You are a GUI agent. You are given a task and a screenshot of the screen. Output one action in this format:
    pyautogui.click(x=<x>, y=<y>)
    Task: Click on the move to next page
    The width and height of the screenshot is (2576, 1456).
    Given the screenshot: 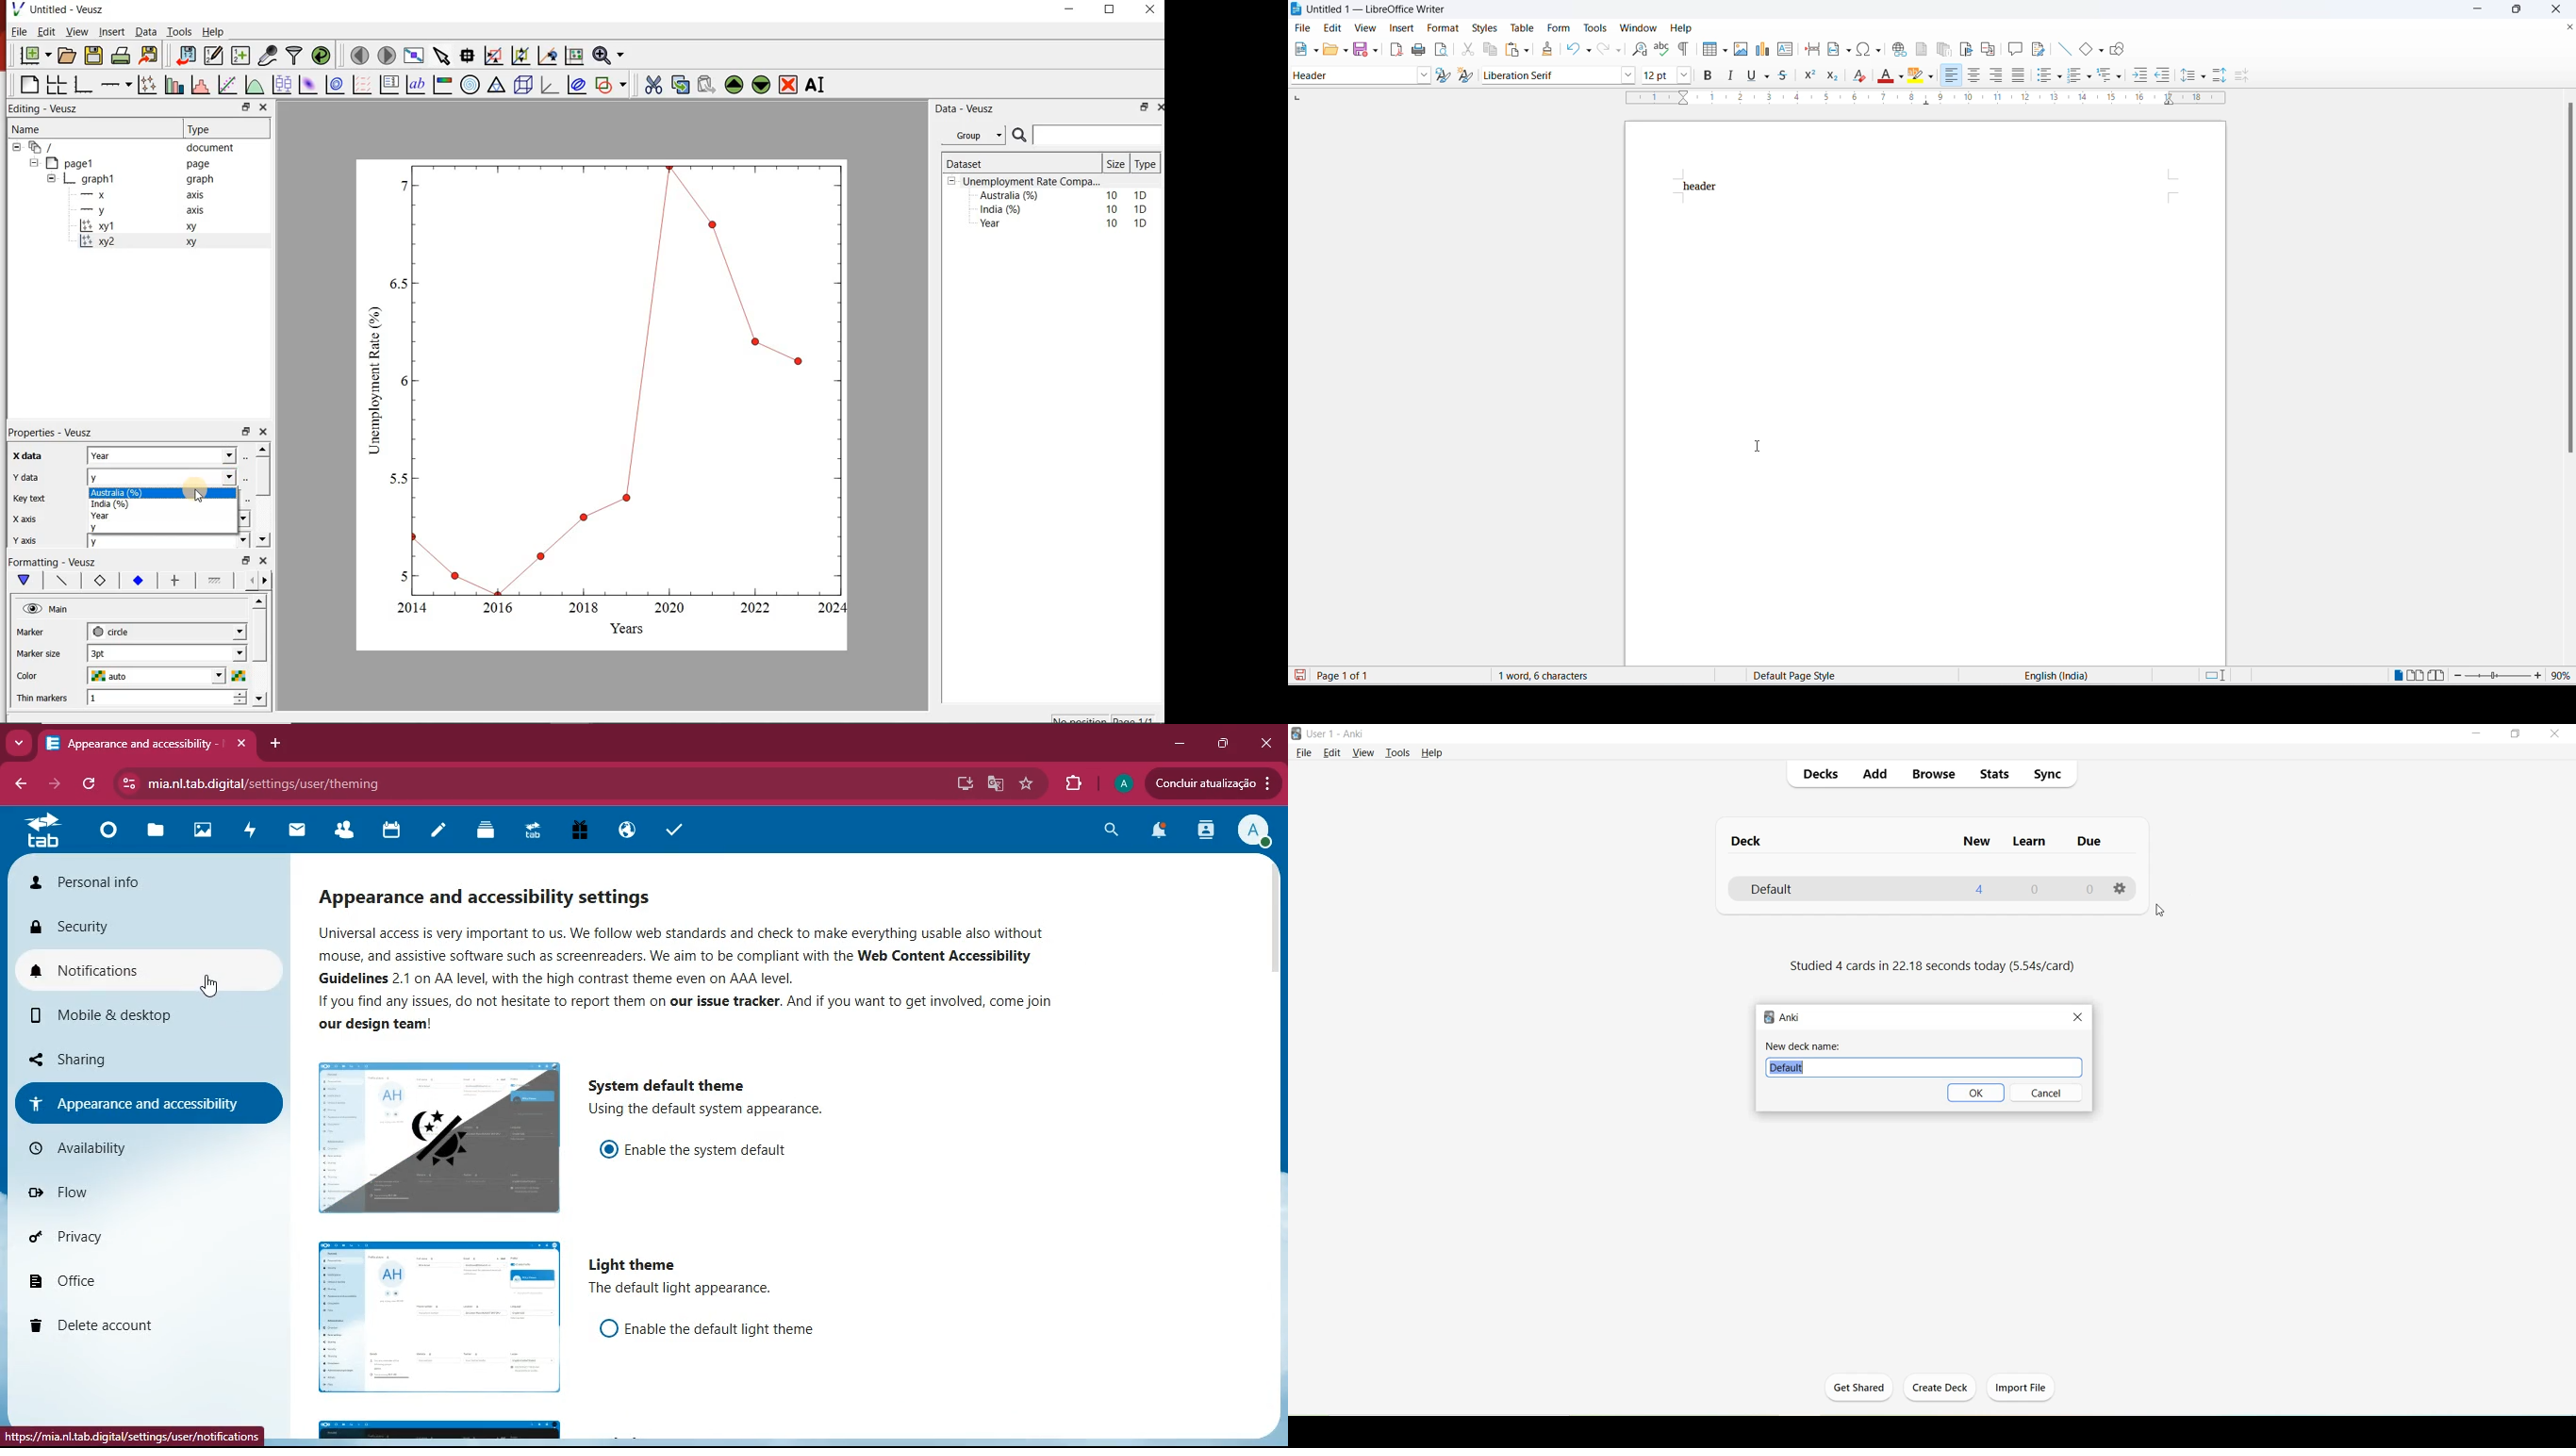 What is the action you would take?
    pyautogui.click(x=388, y=55)
    